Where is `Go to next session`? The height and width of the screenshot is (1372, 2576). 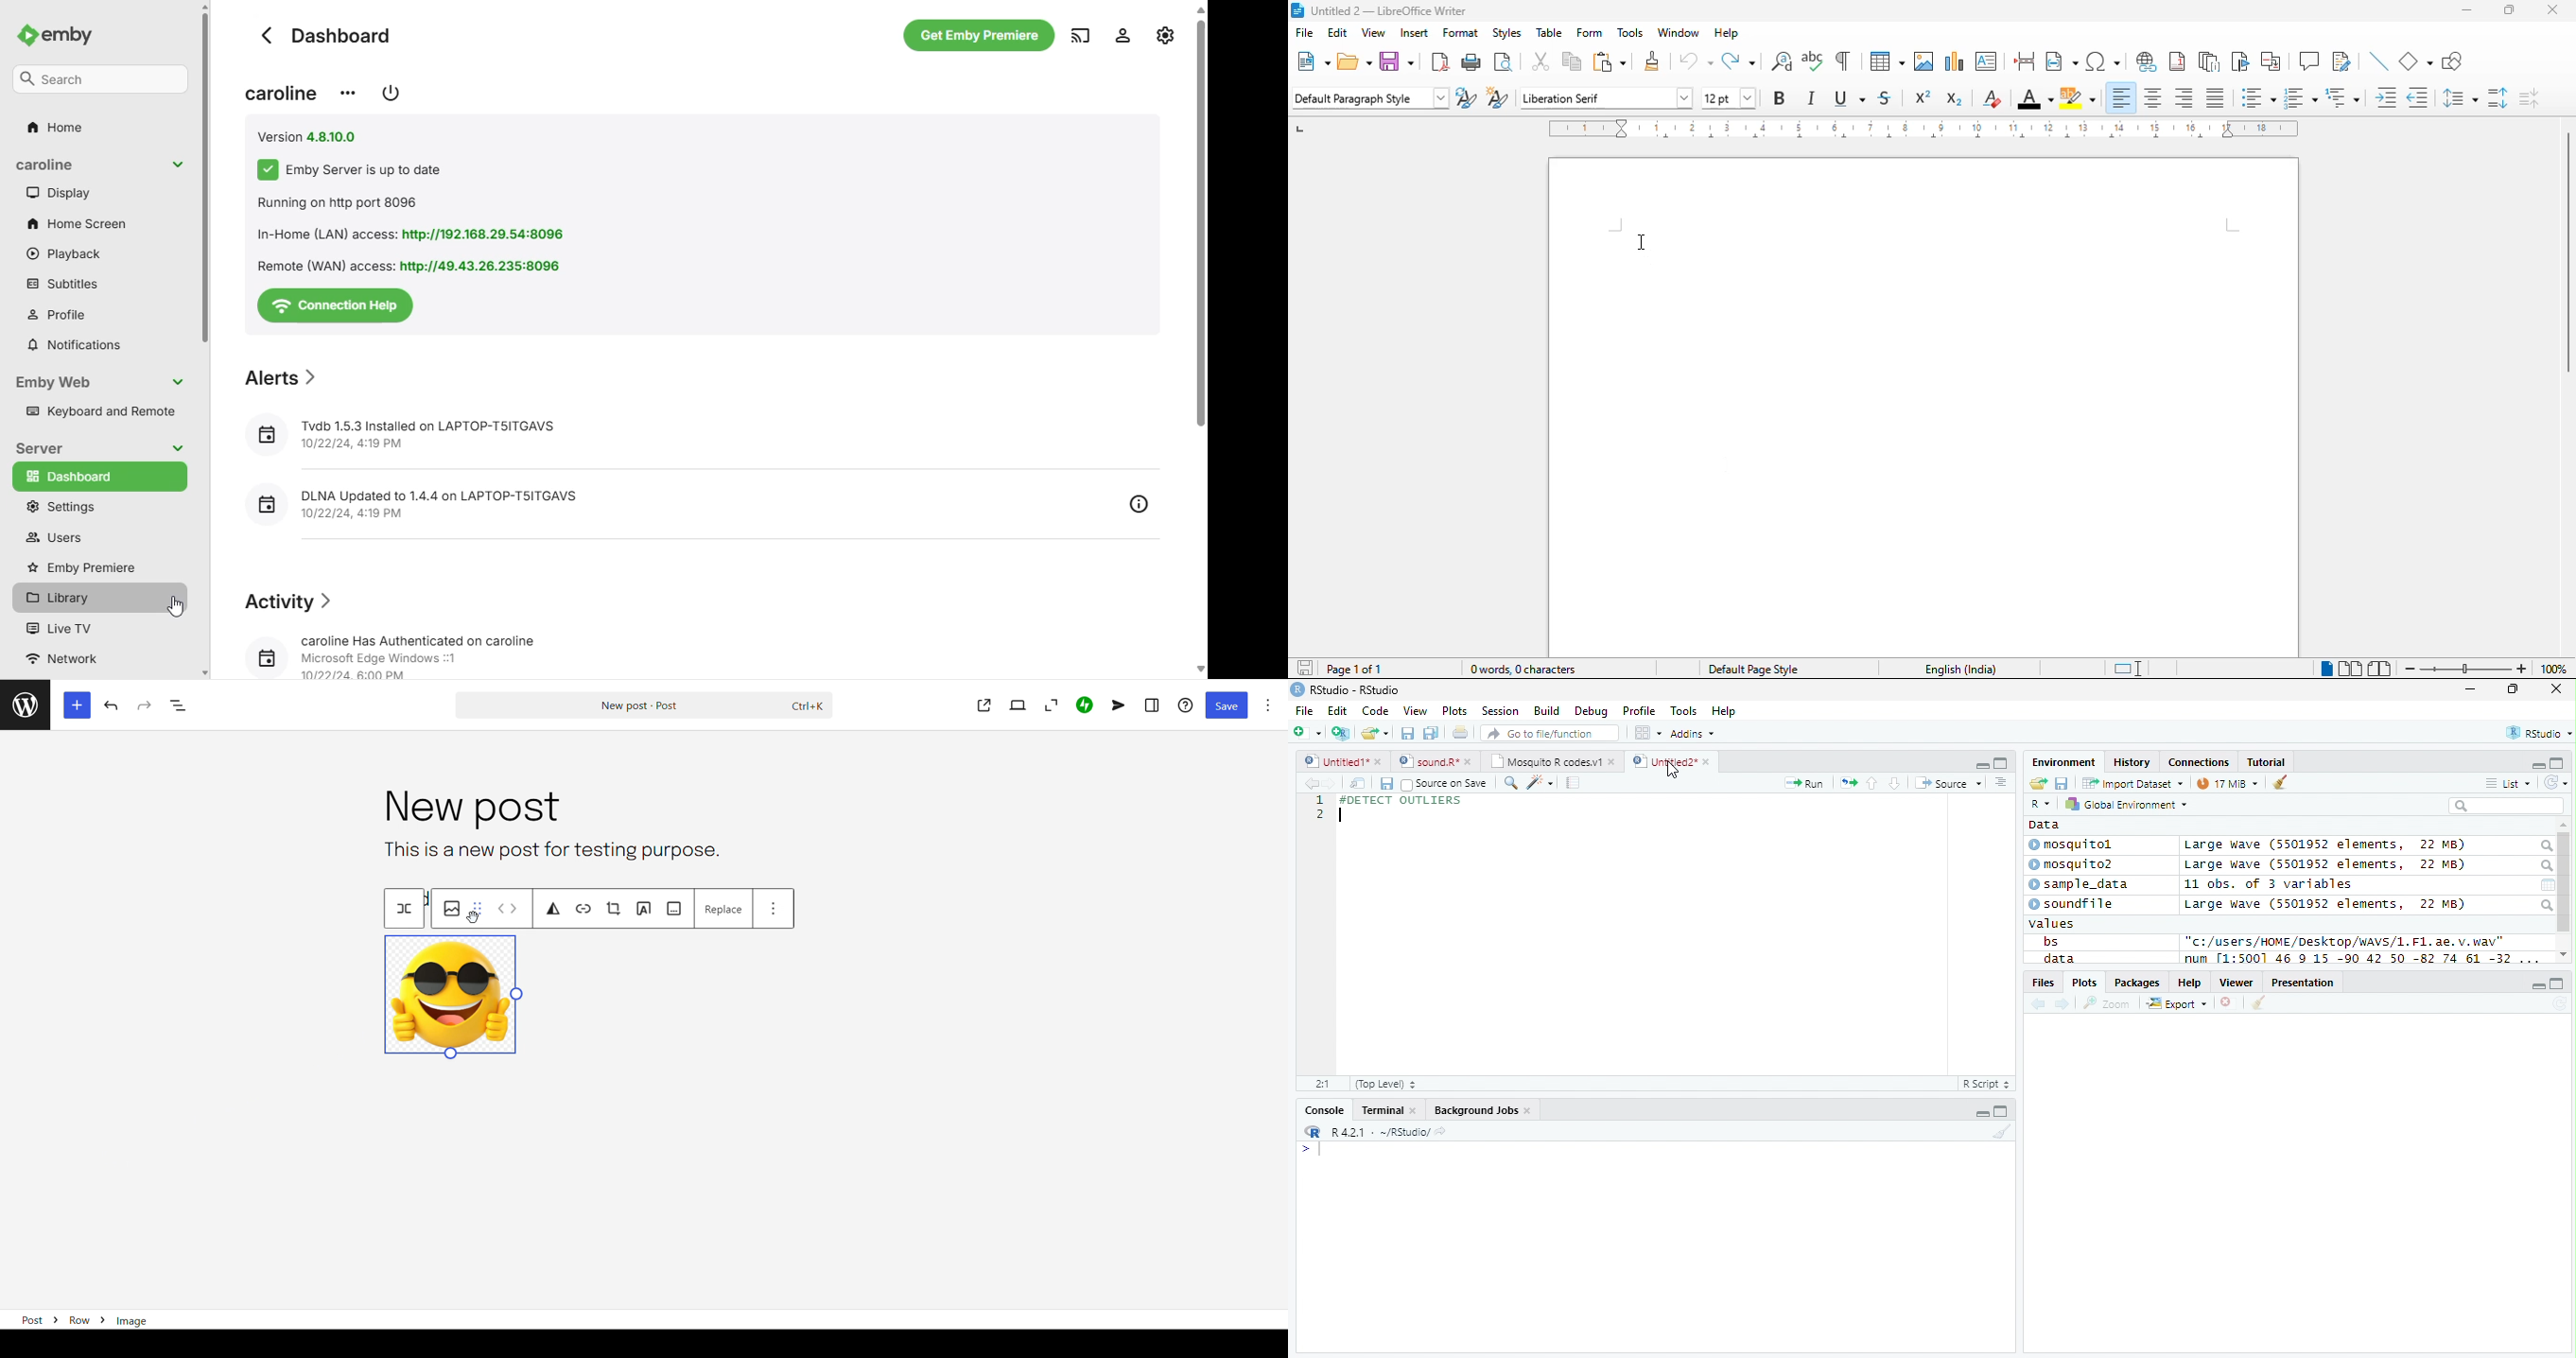 Go to next session is located at coordinates (1895, 784).